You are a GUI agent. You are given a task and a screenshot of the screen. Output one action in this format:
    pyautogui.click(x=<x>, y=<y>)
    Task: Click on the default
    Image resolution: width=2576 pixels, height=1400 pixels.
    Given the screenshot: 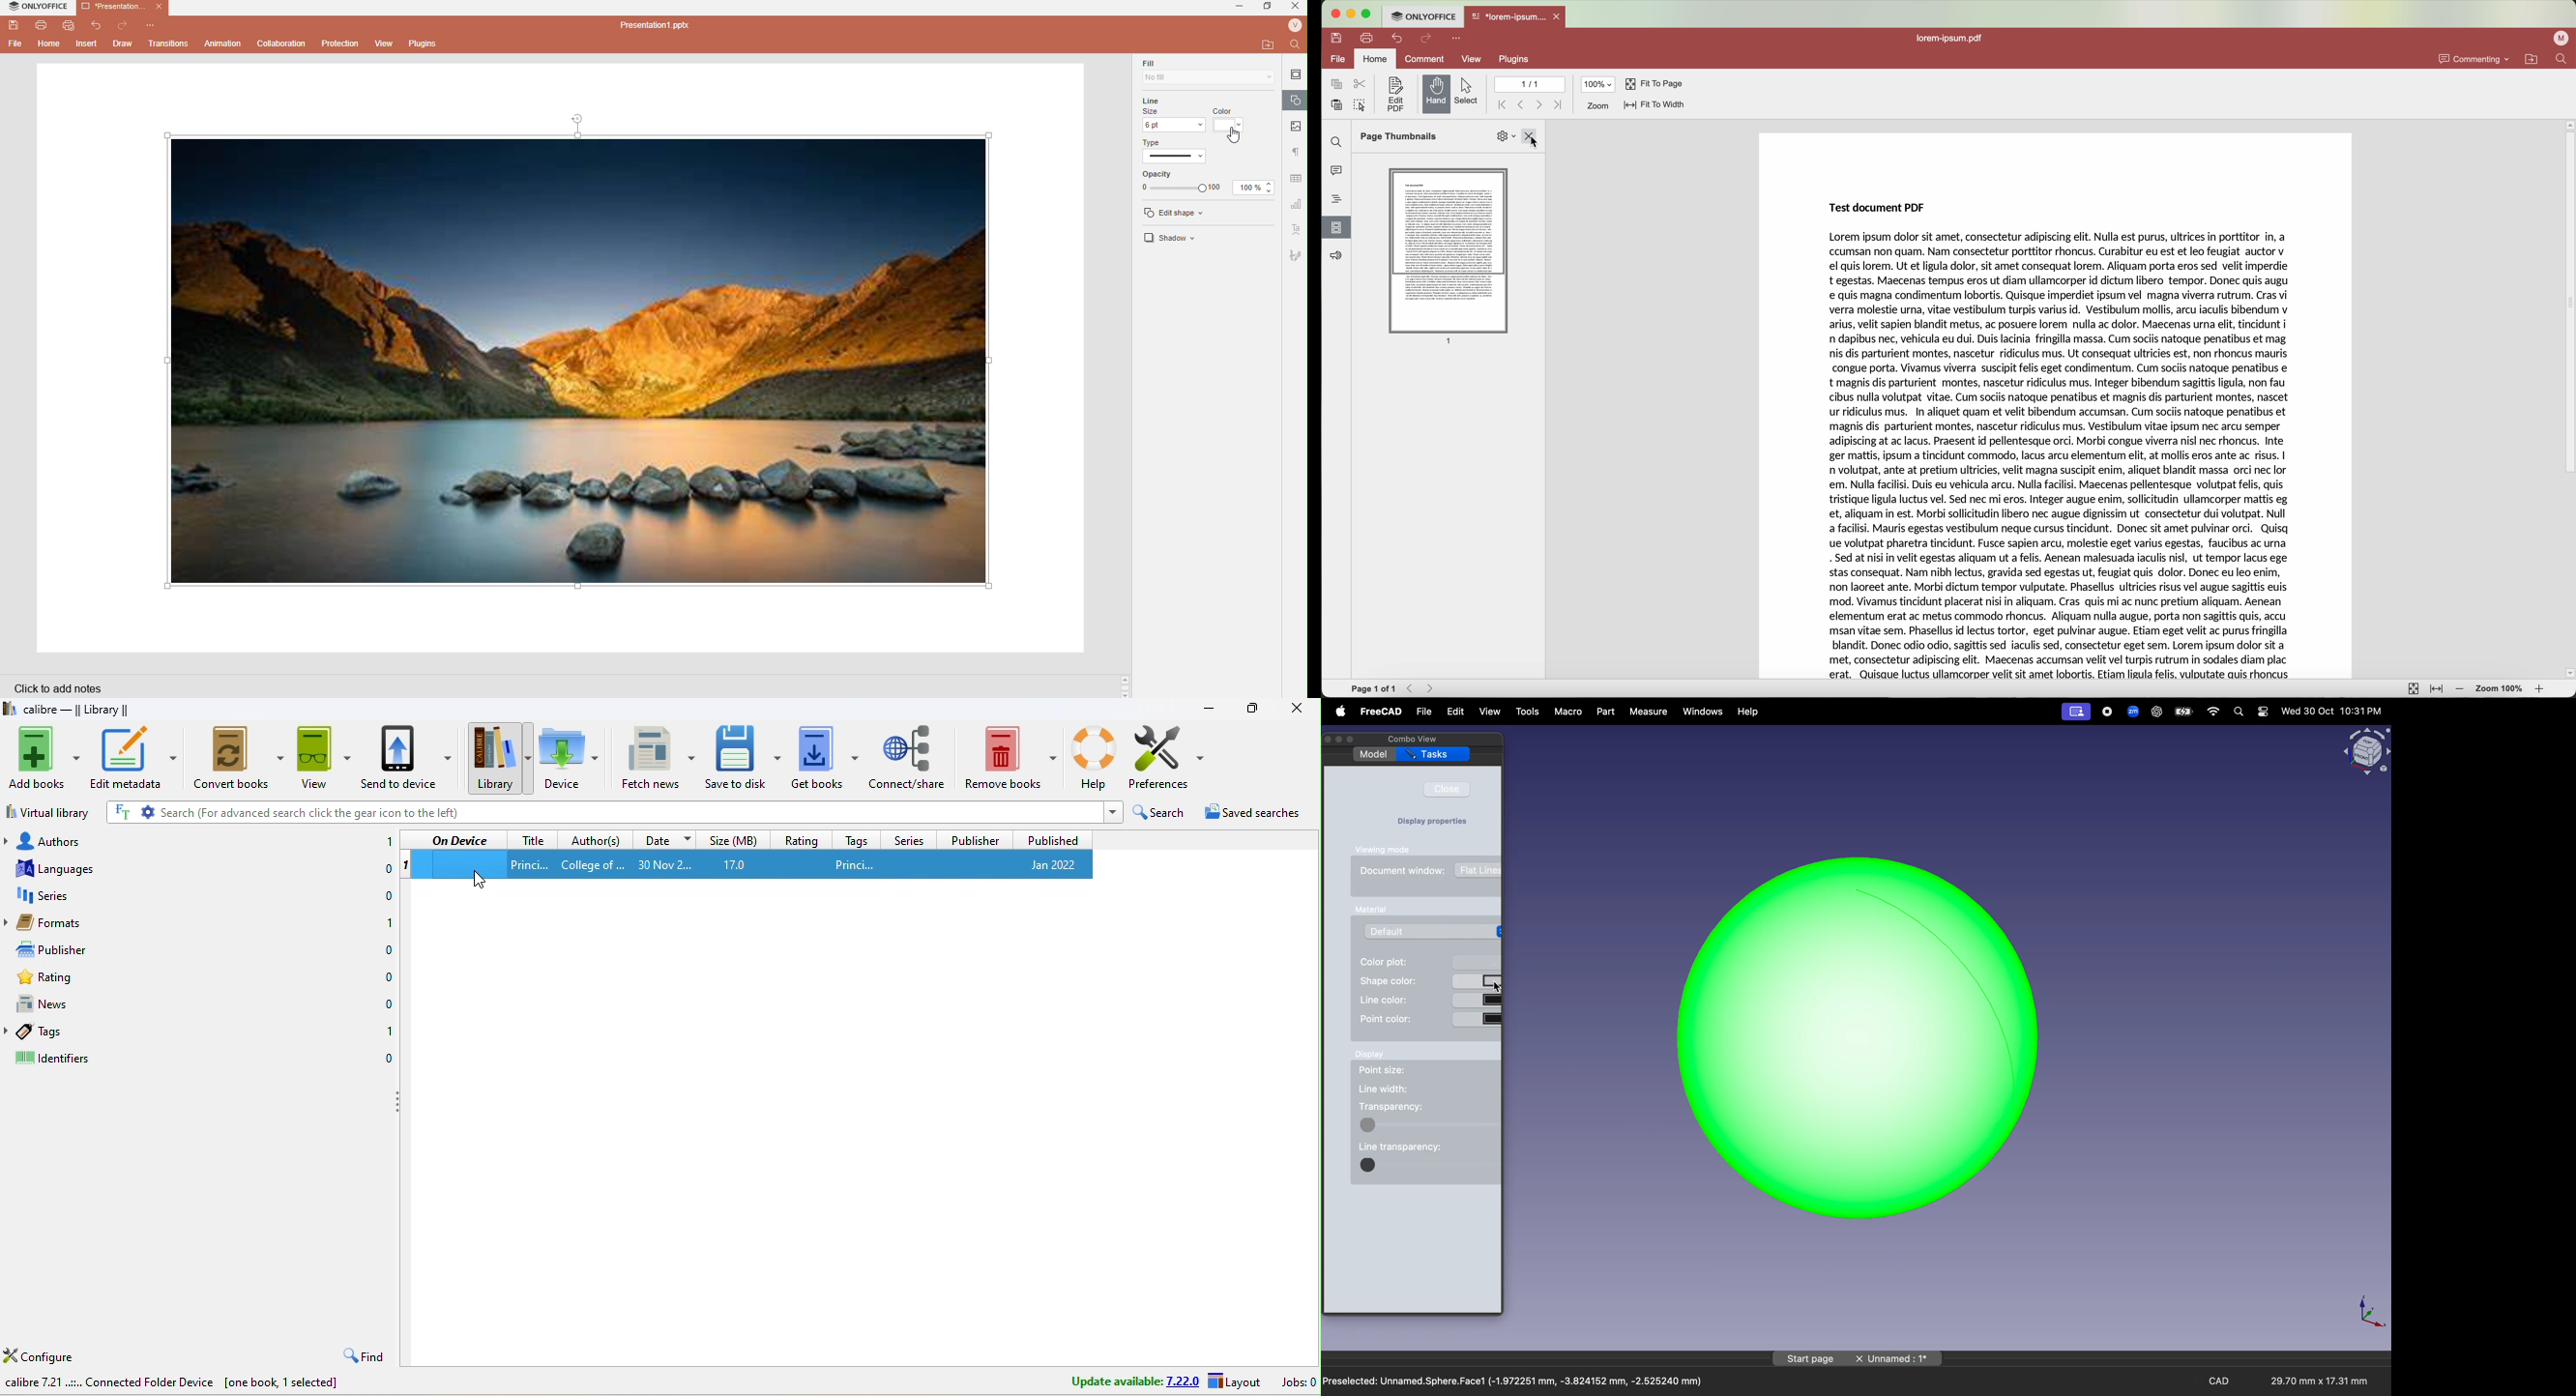 What is the action you would take?
    pyautogui.click(x=1431, y=931)
    